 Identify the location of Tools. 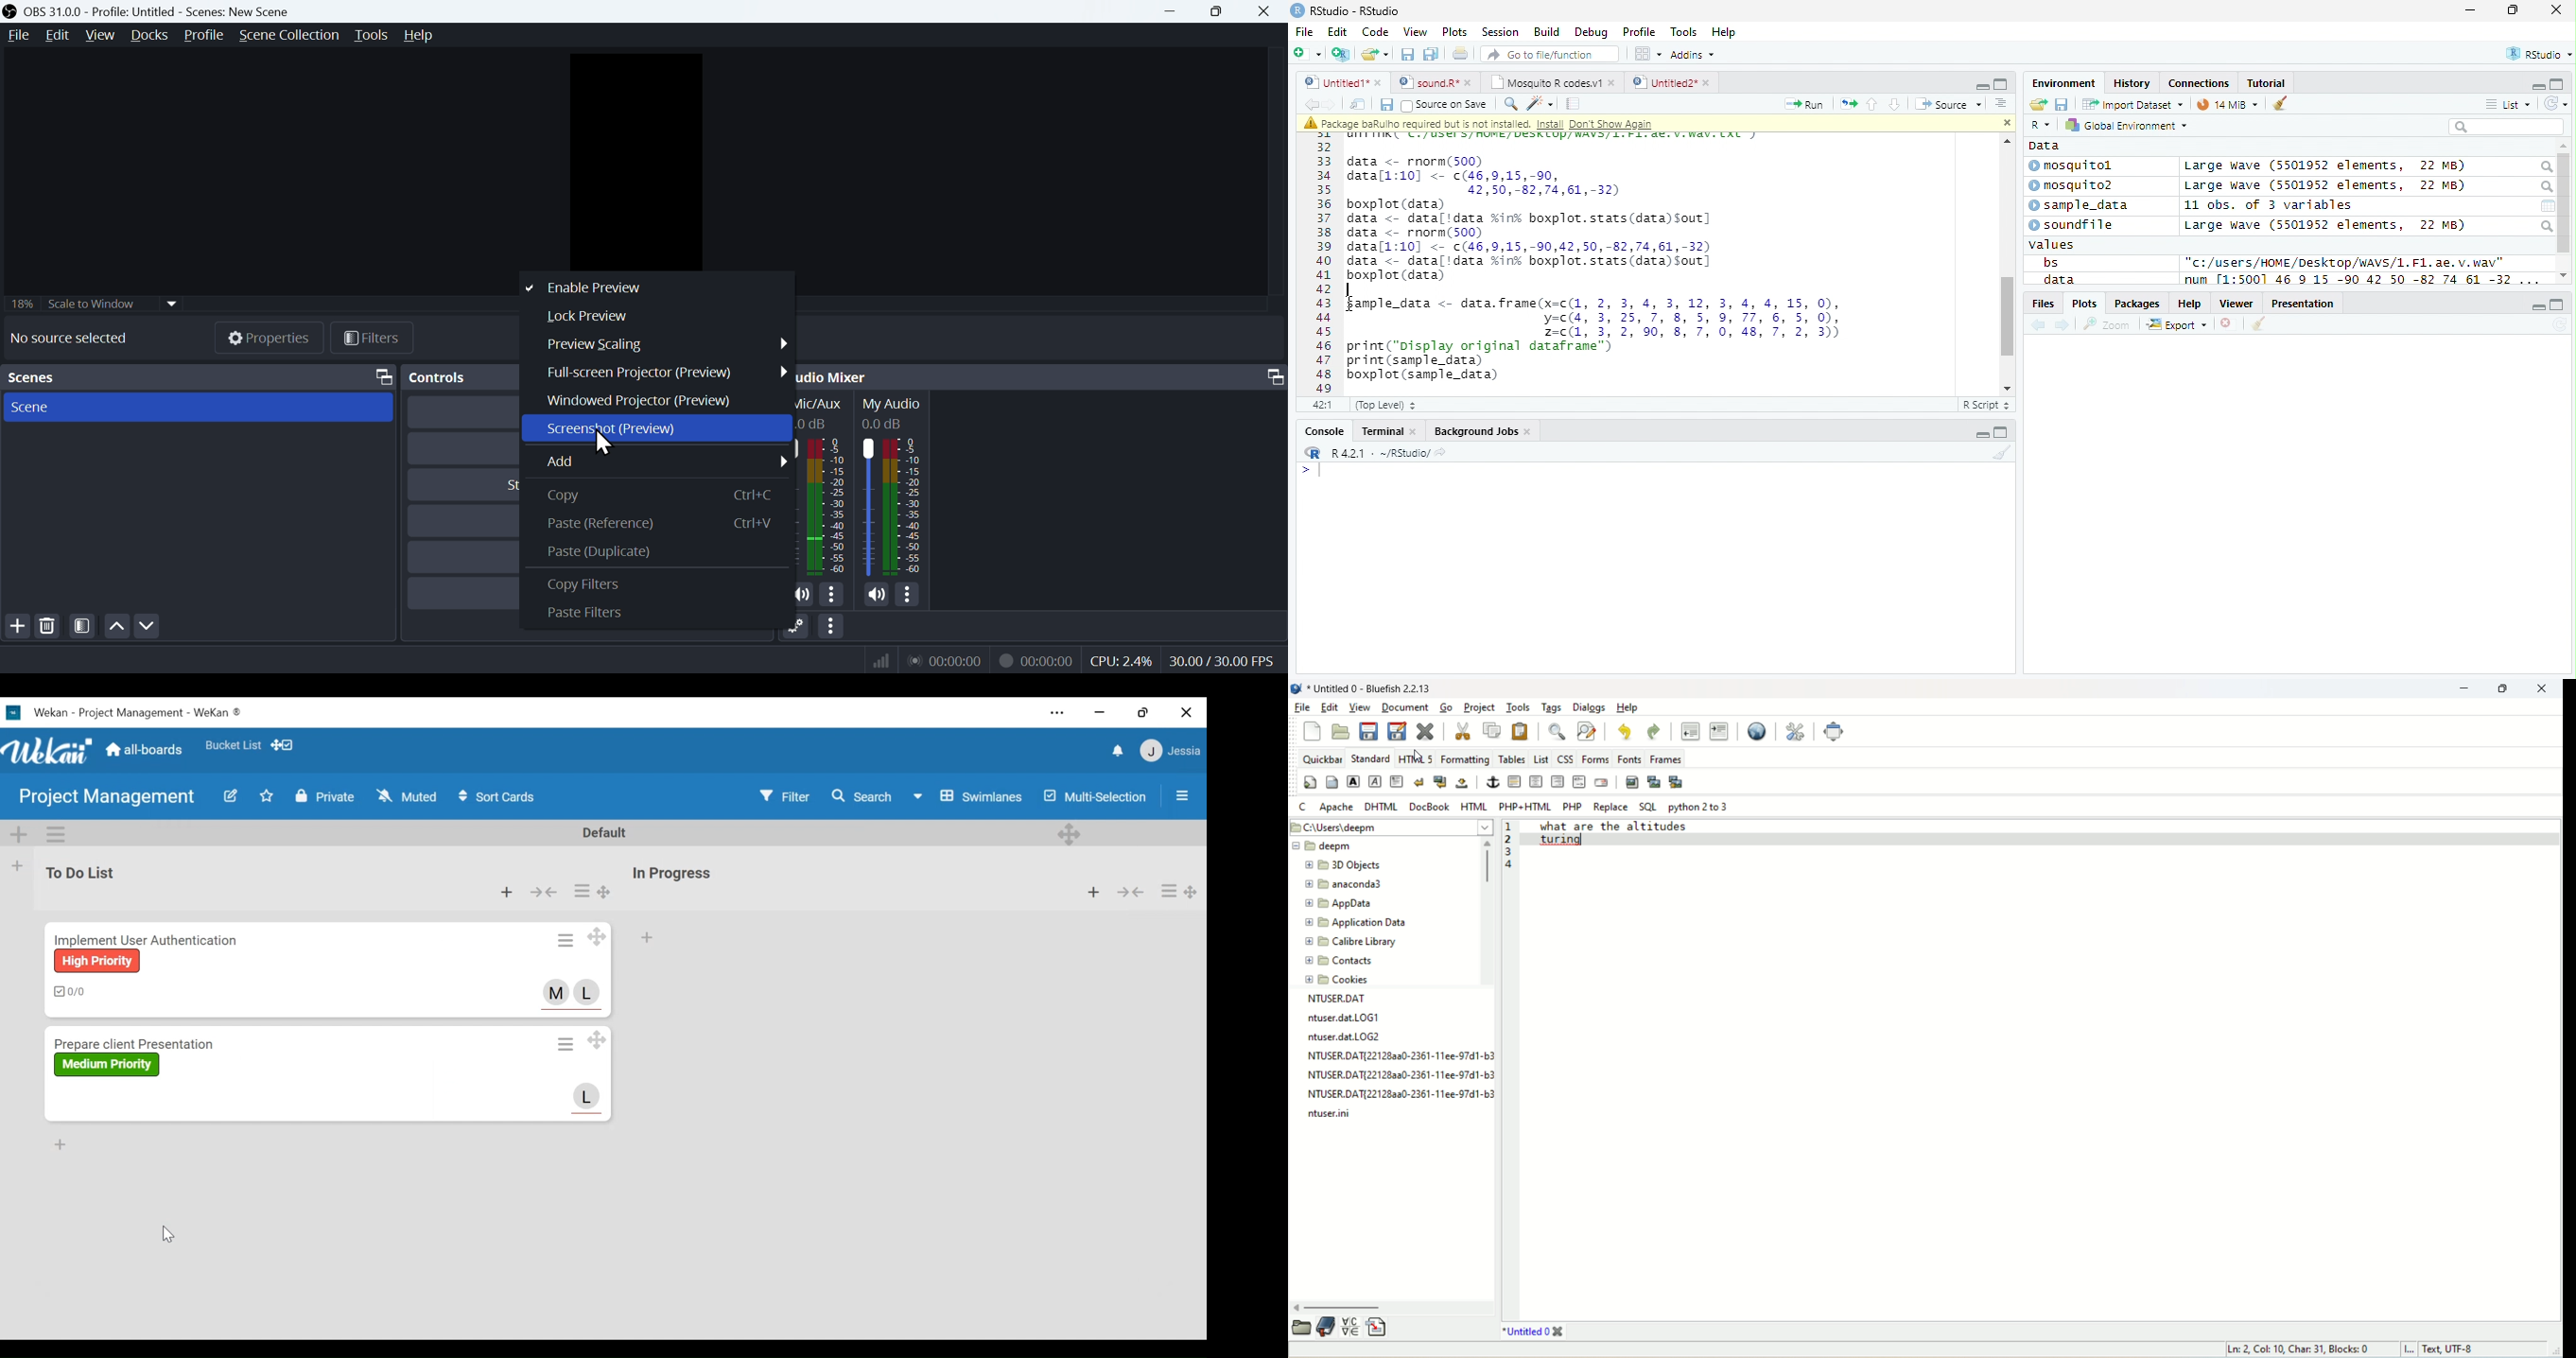
(1683, 33).